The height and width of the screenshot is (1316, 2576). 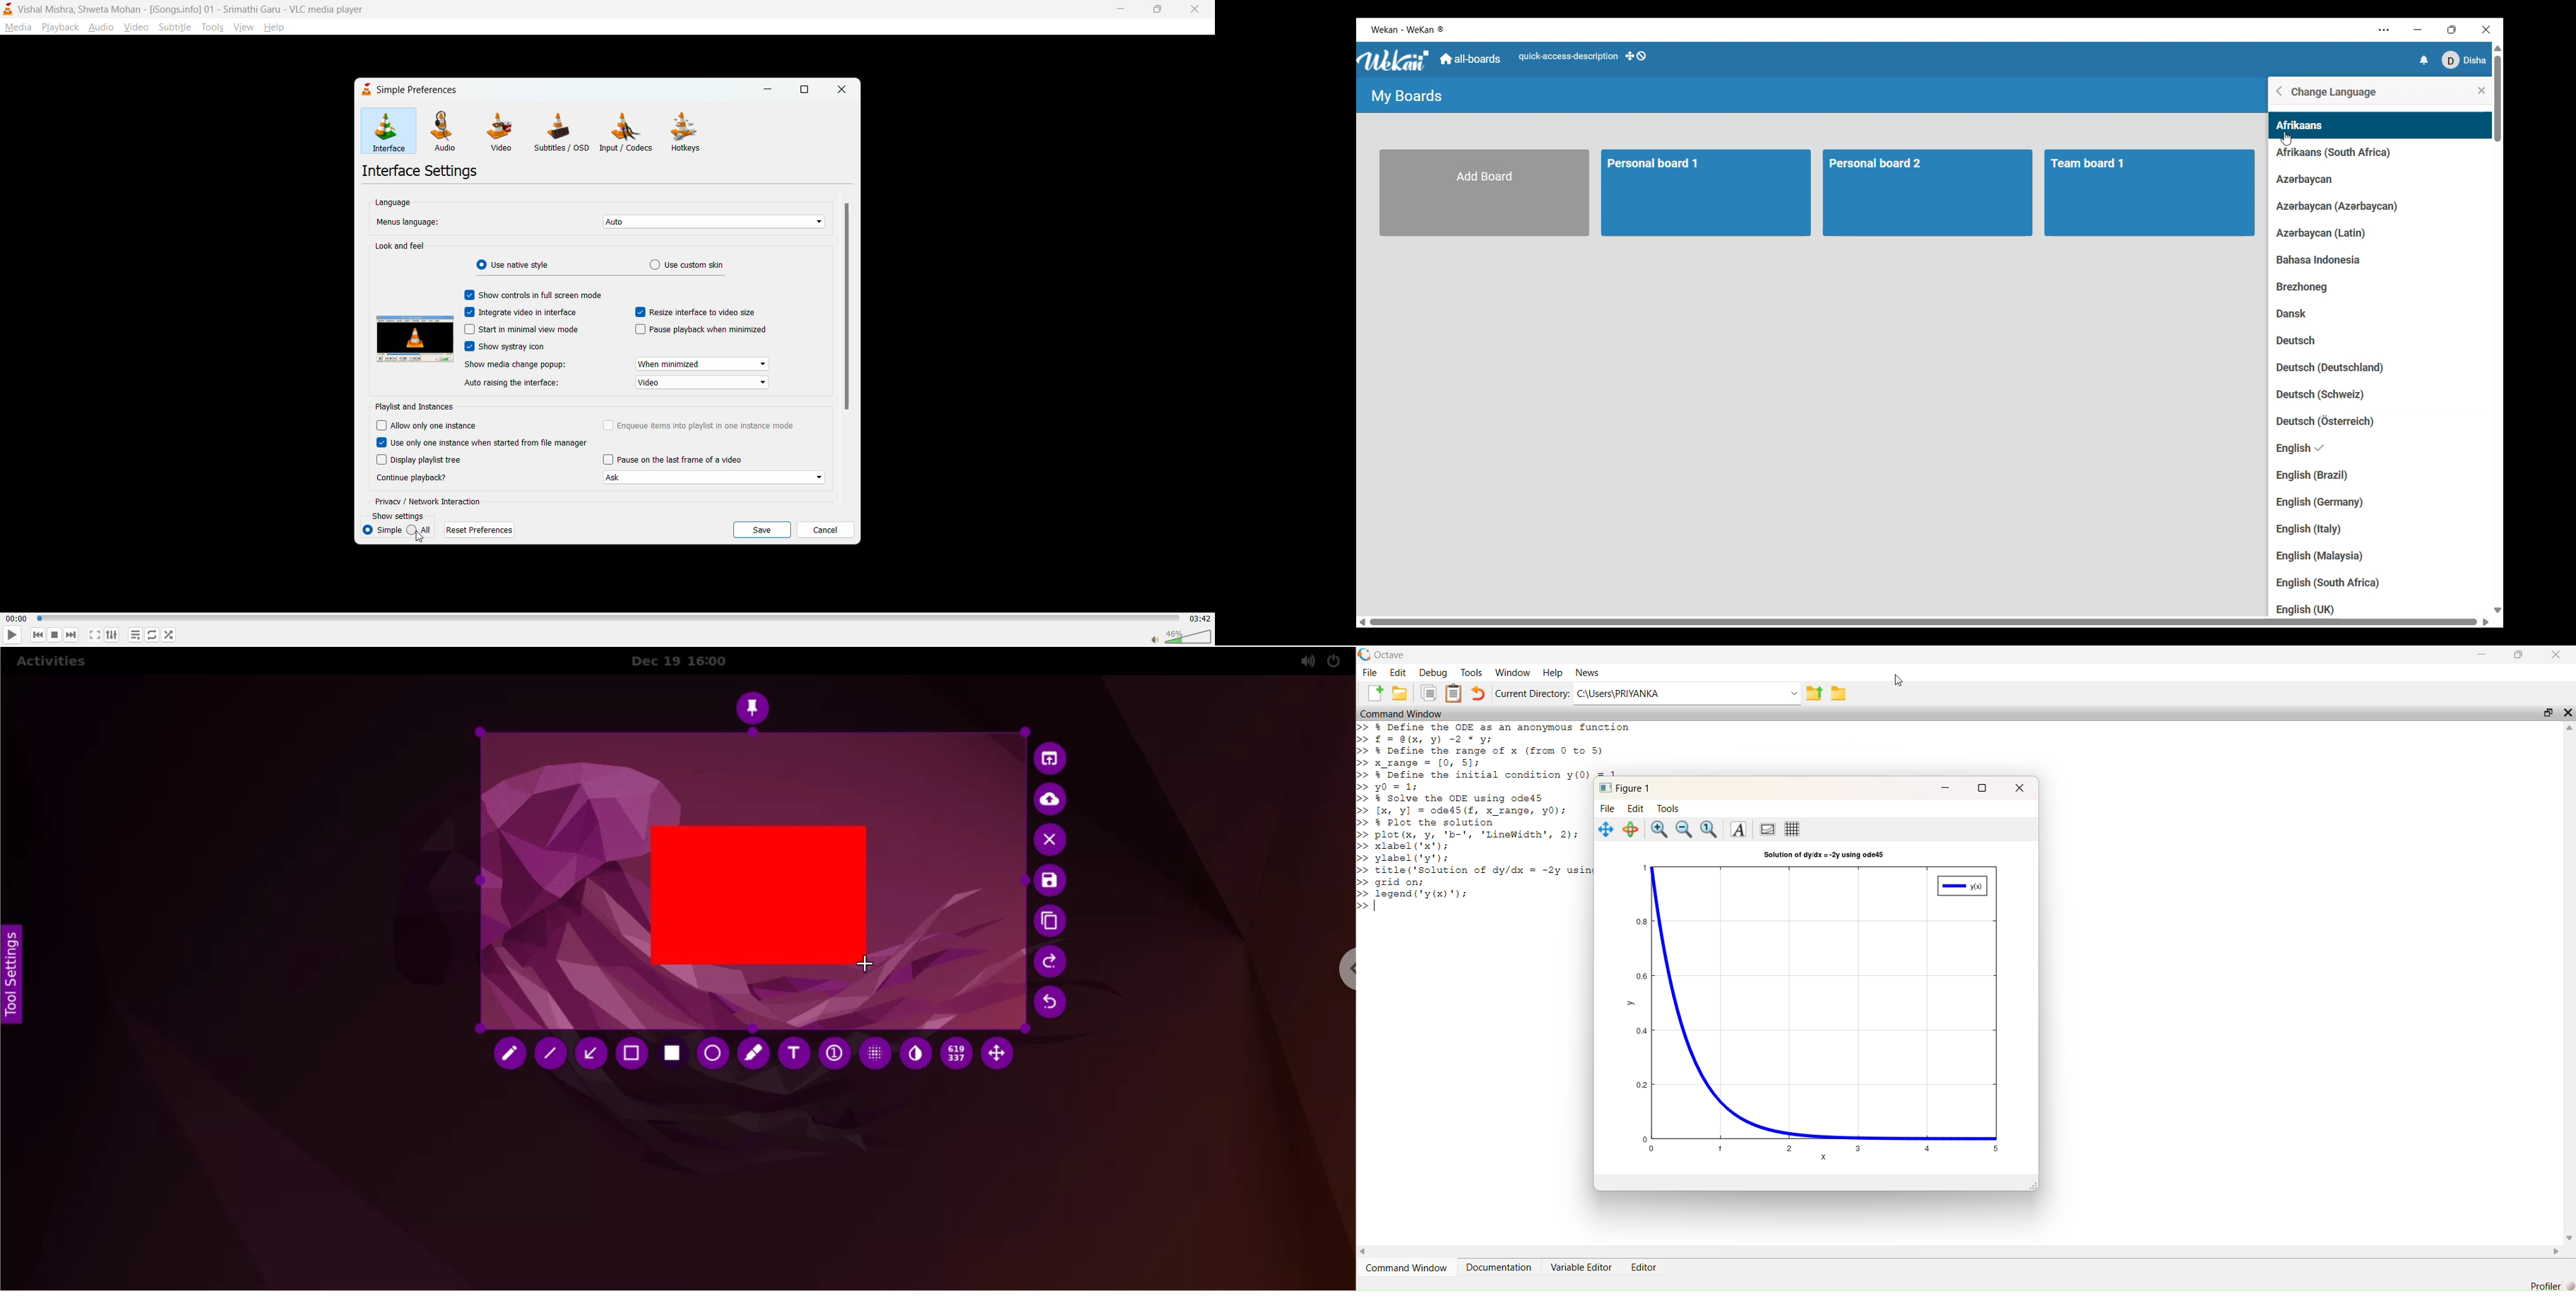 What do you see at coordinates (2482, 91) in the screenshot?
I see `close` at bounding box center [2482, 91].